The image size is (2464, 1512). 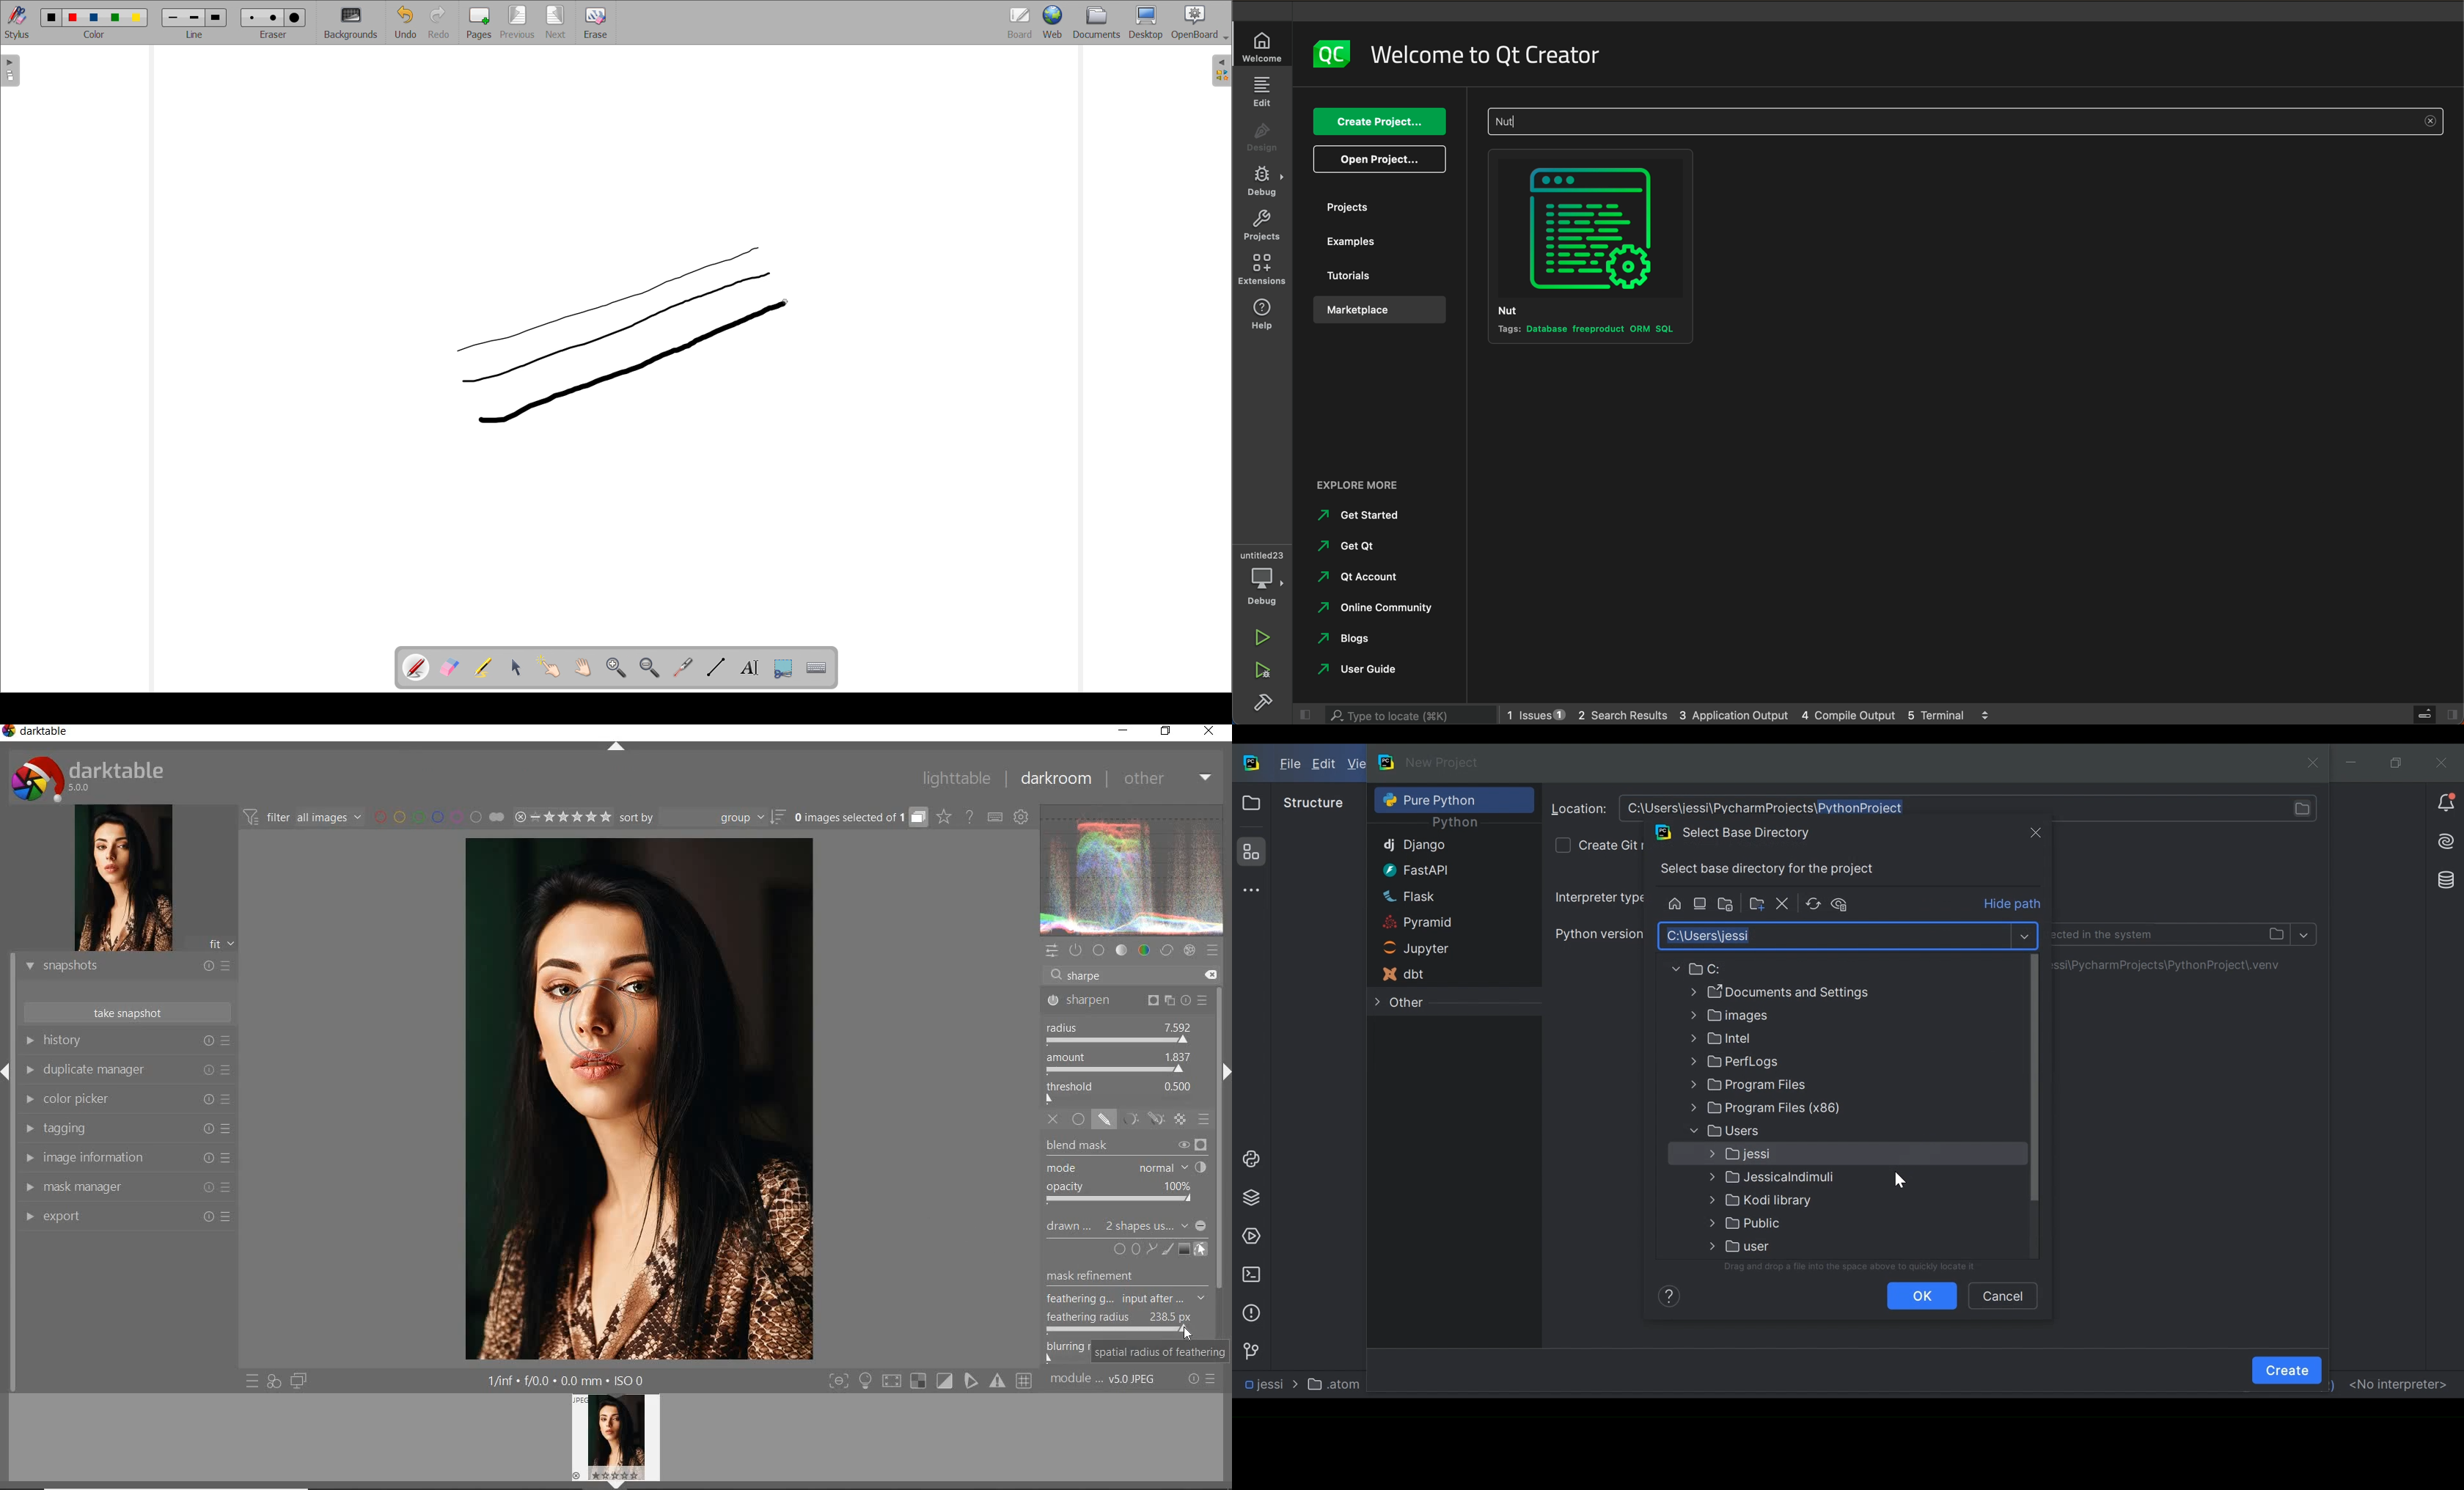 I want to click on design, so click(x=1265, y=134).